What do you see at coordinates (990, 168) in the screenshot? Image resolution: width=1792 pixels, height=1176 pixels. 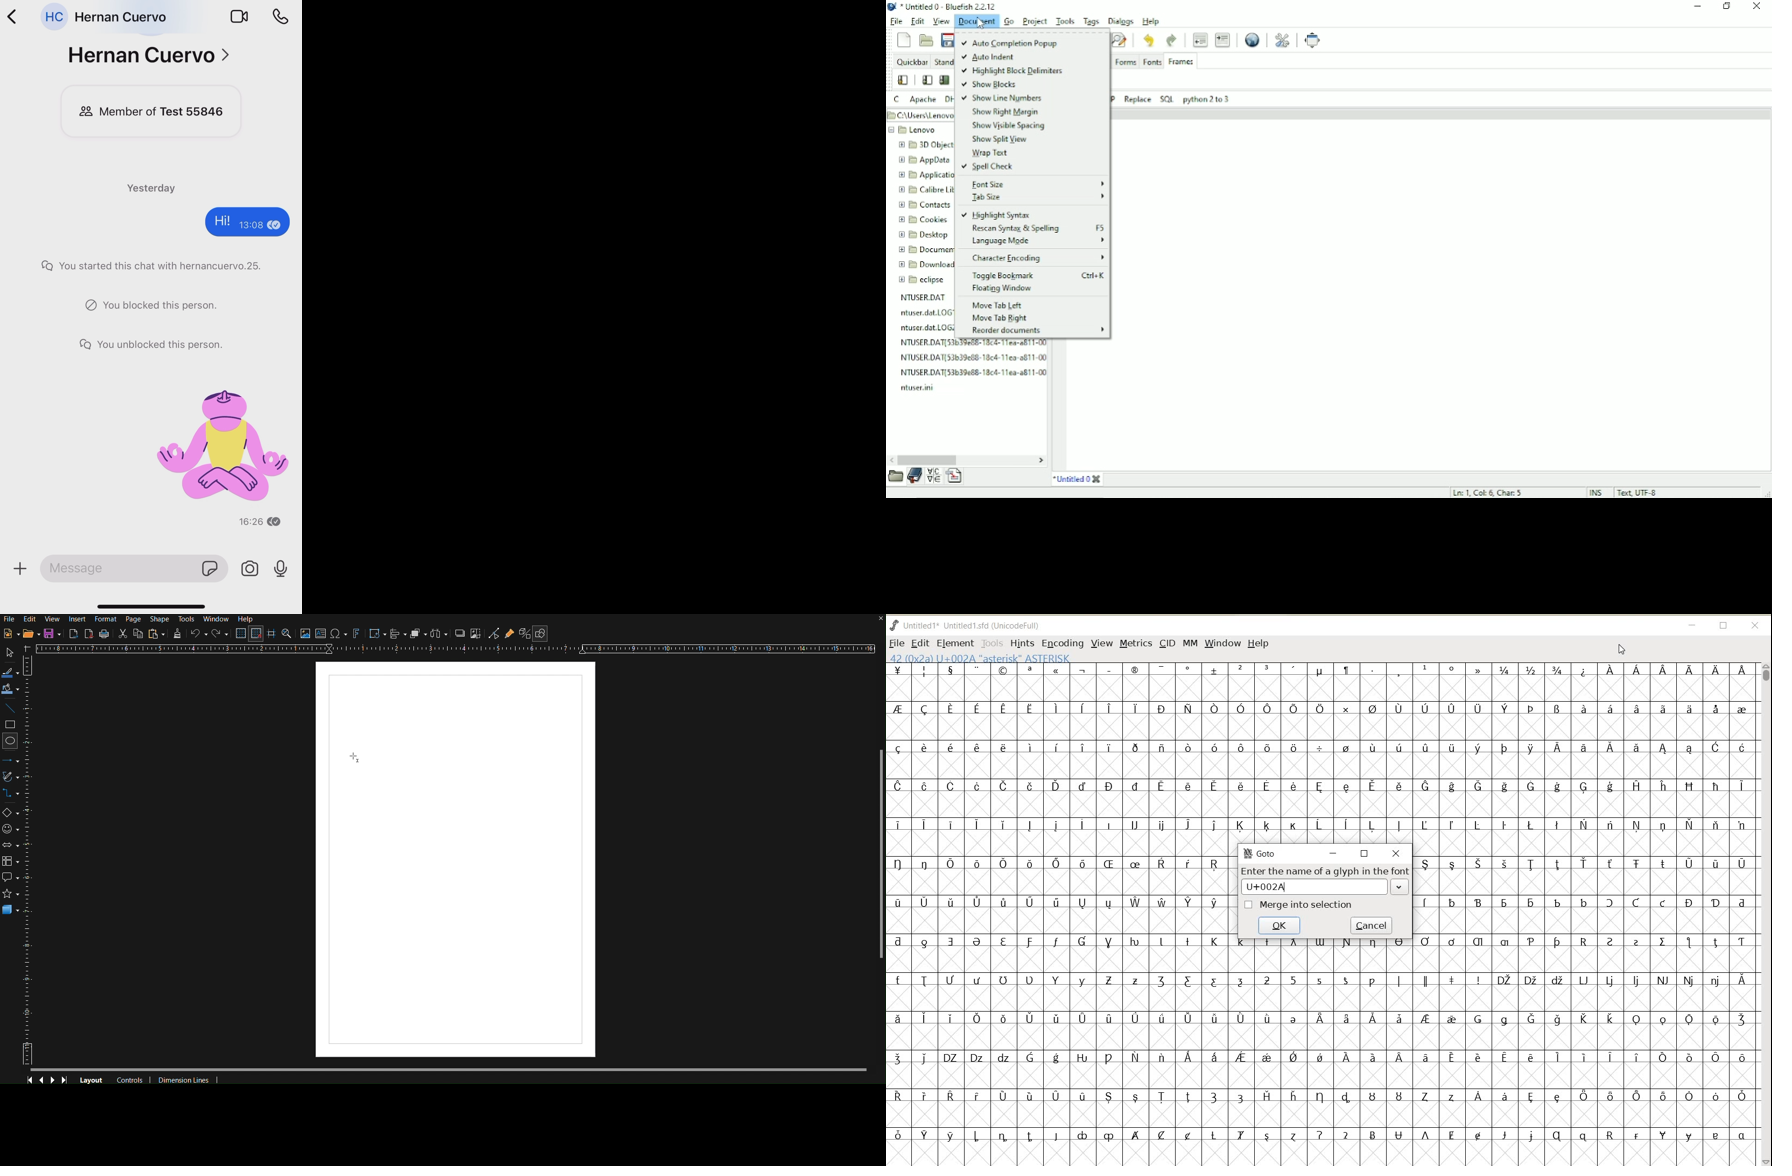 I see `Spell check` at bounding box center [990, 168].